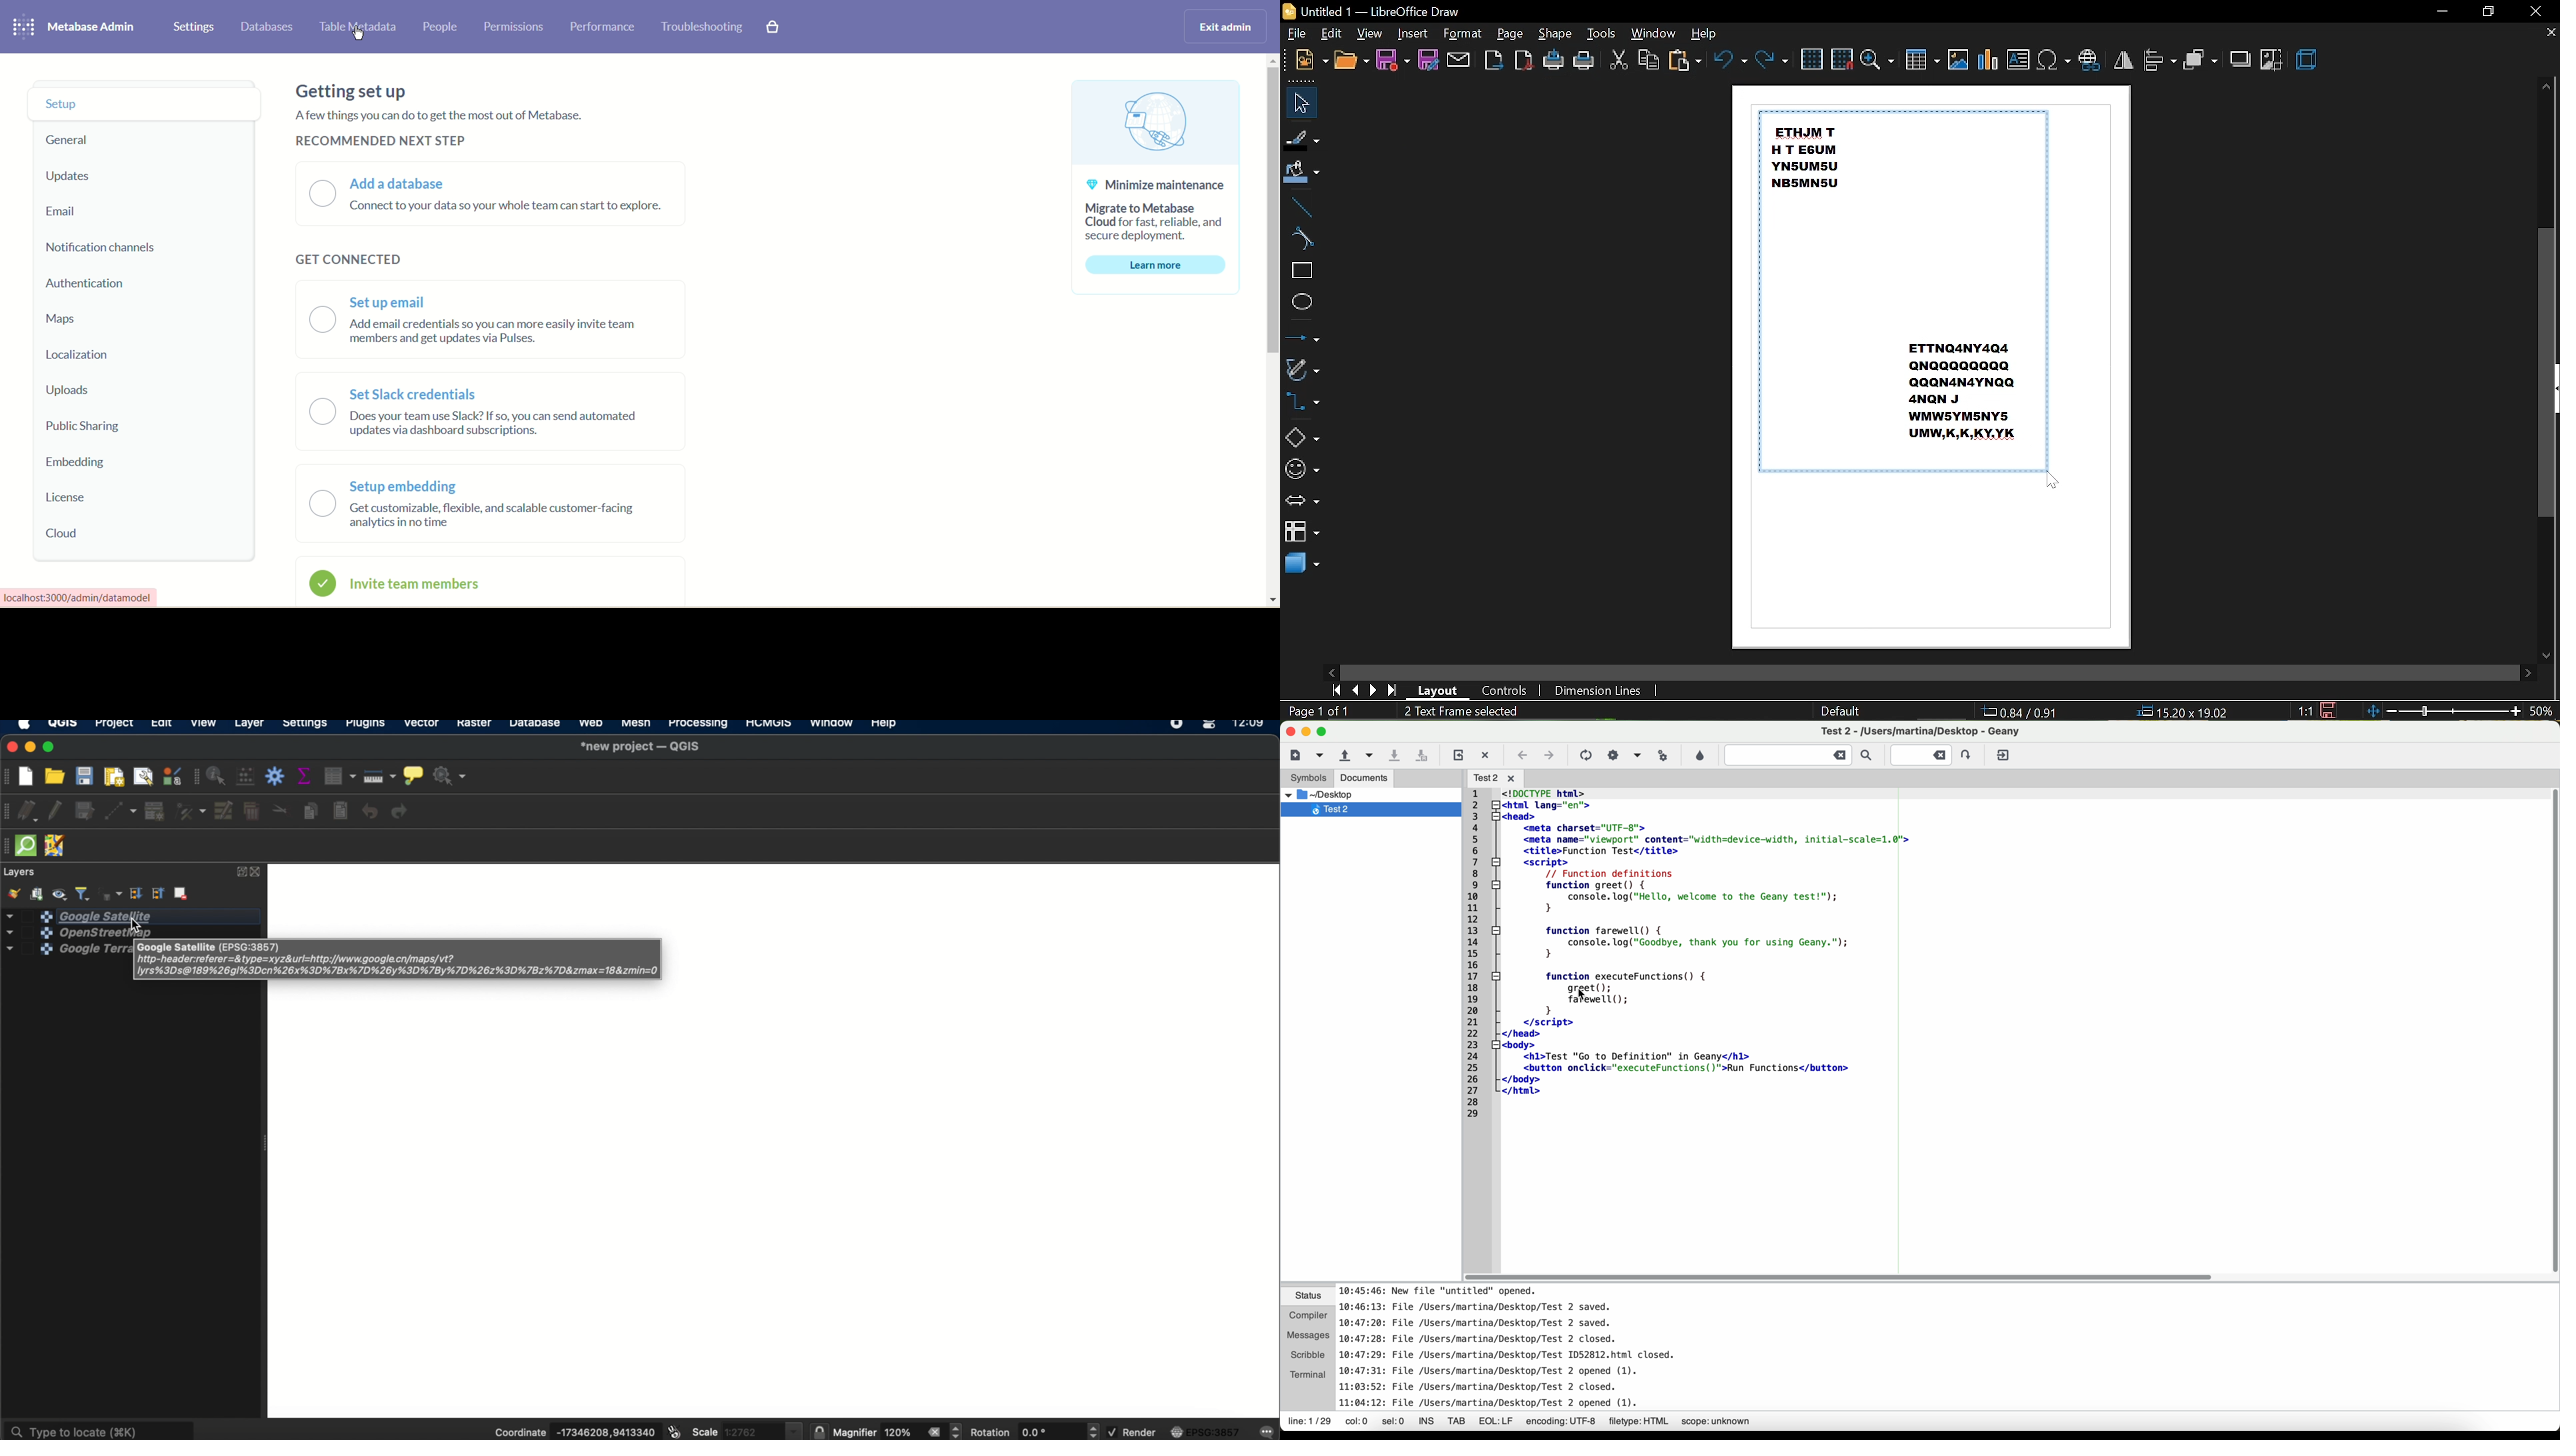 This screenshot has height=1456, width=2576. Describe the element at coordinates (1370, 34) in the screenshot. I see `view` at that location.